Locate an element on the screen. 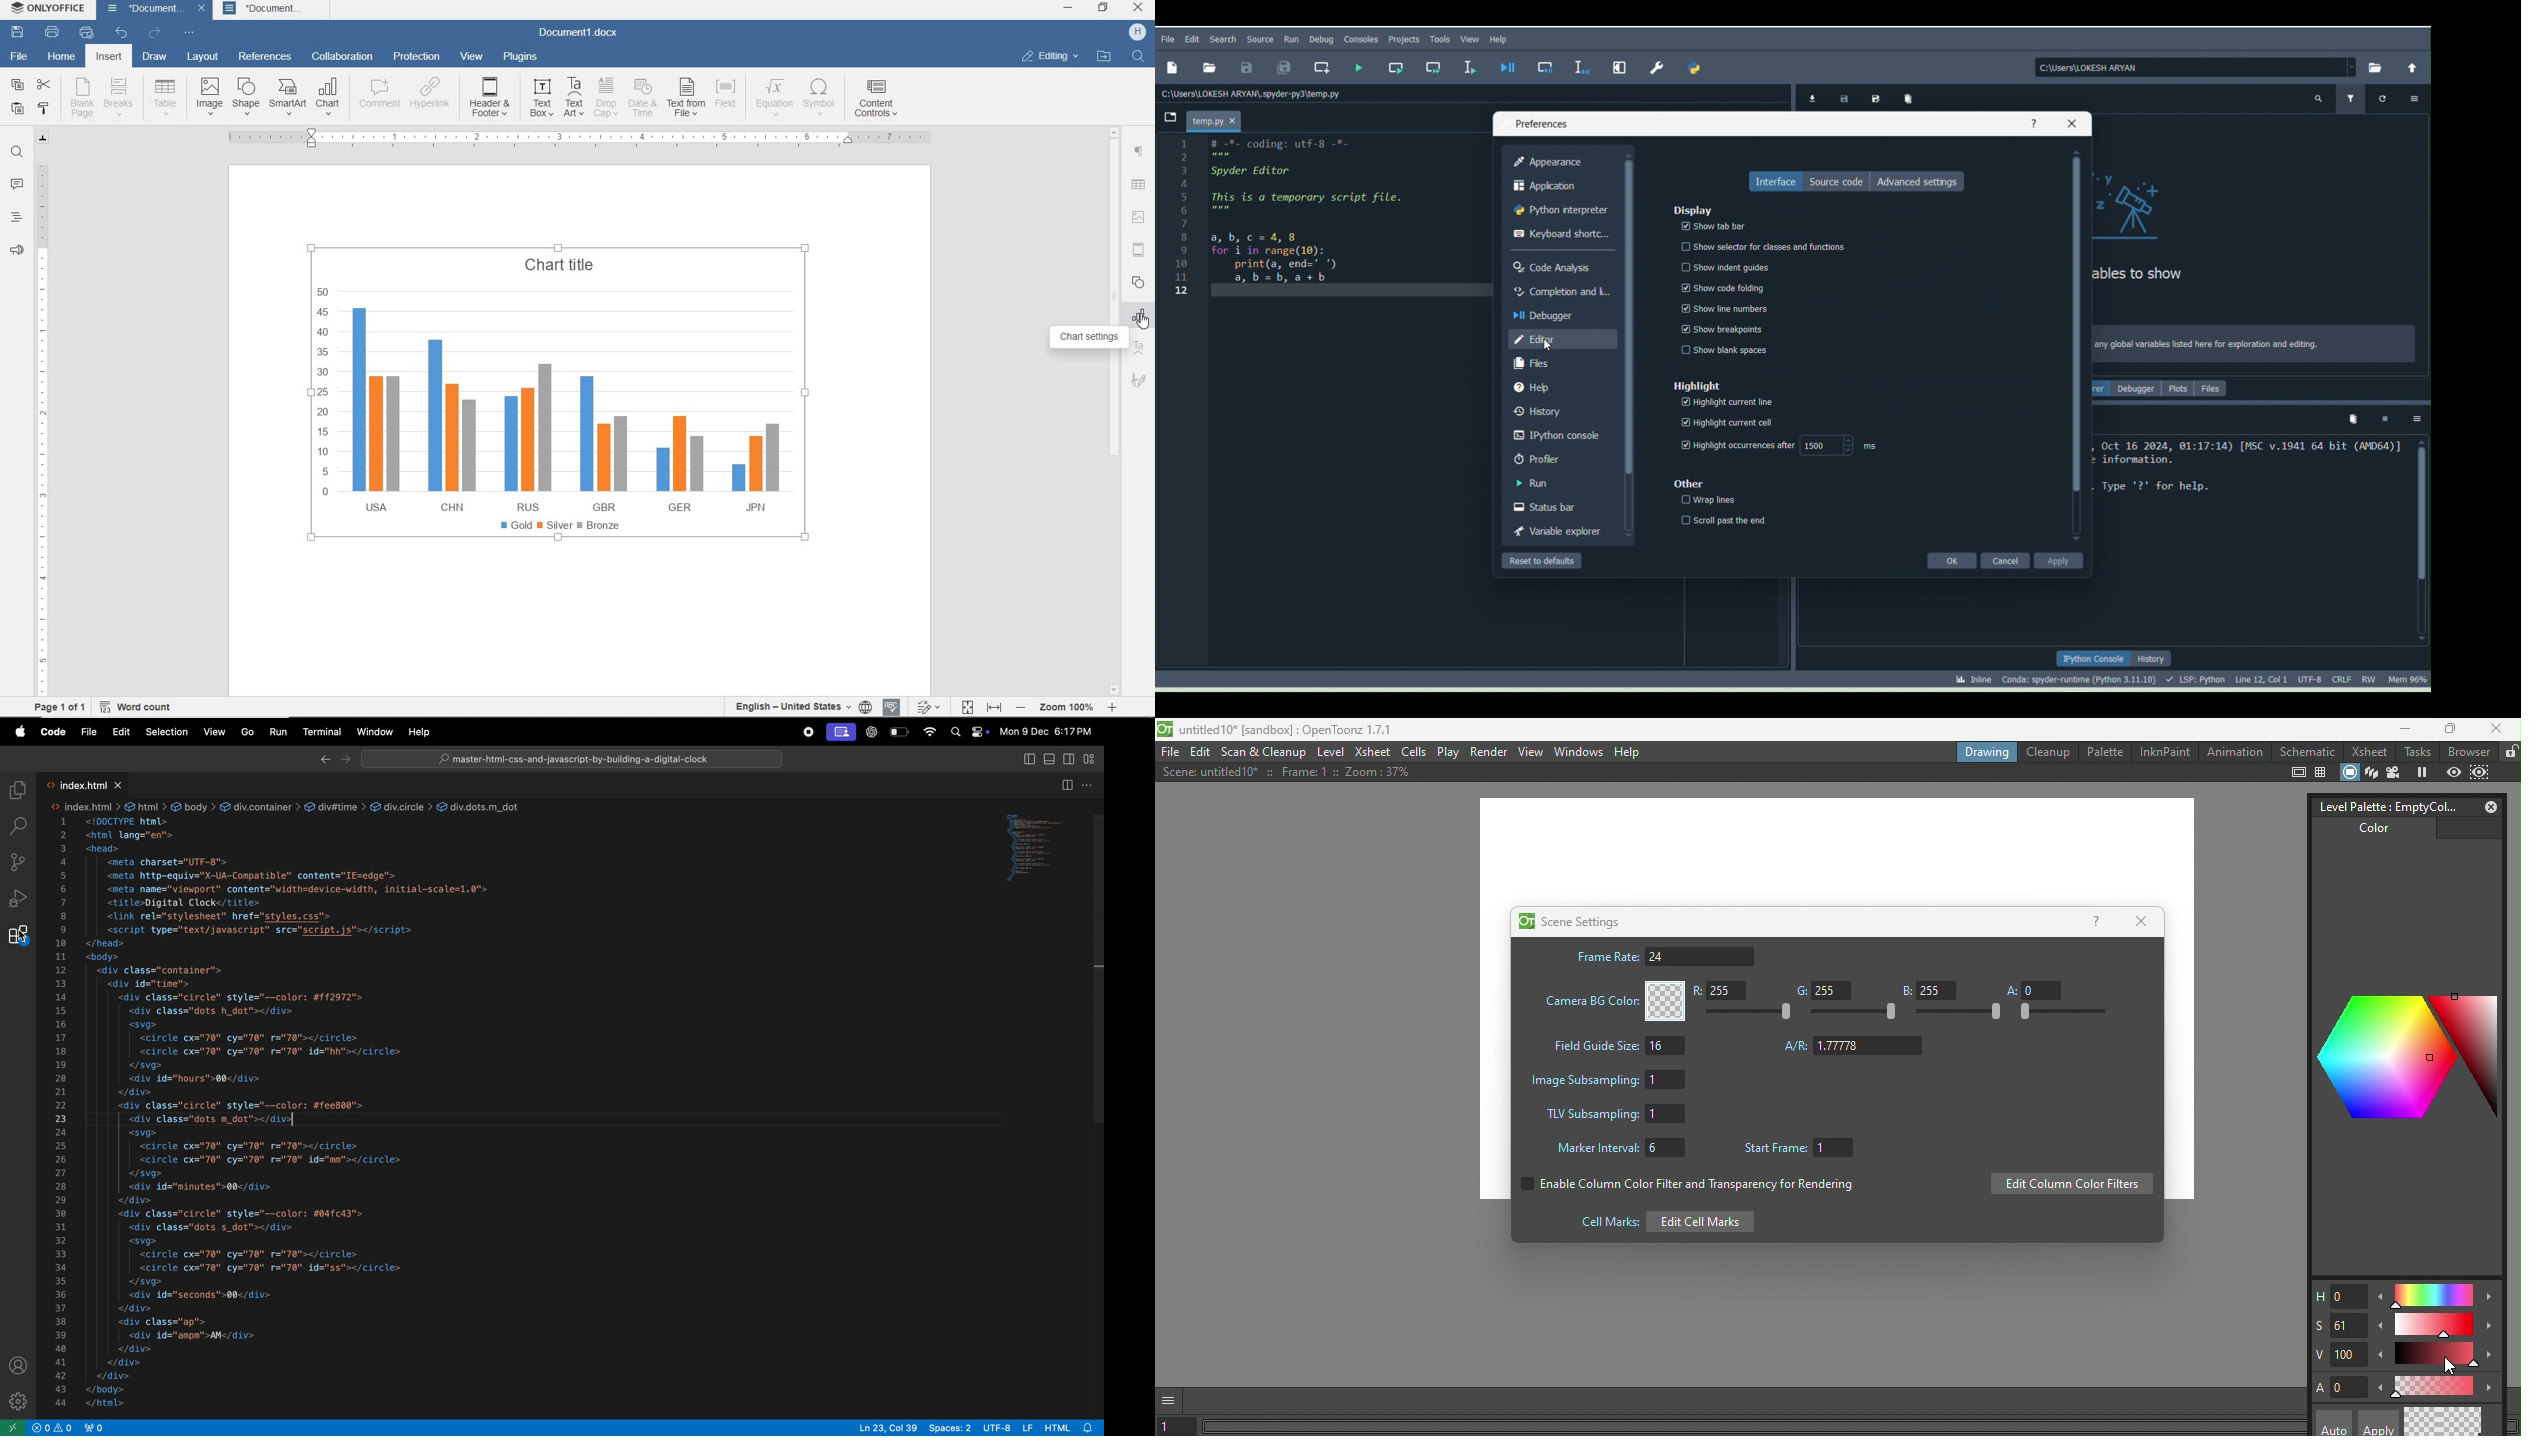 The width and height of the screenshot is (2548, 1456). search bar is located at coordinates (17, 824).